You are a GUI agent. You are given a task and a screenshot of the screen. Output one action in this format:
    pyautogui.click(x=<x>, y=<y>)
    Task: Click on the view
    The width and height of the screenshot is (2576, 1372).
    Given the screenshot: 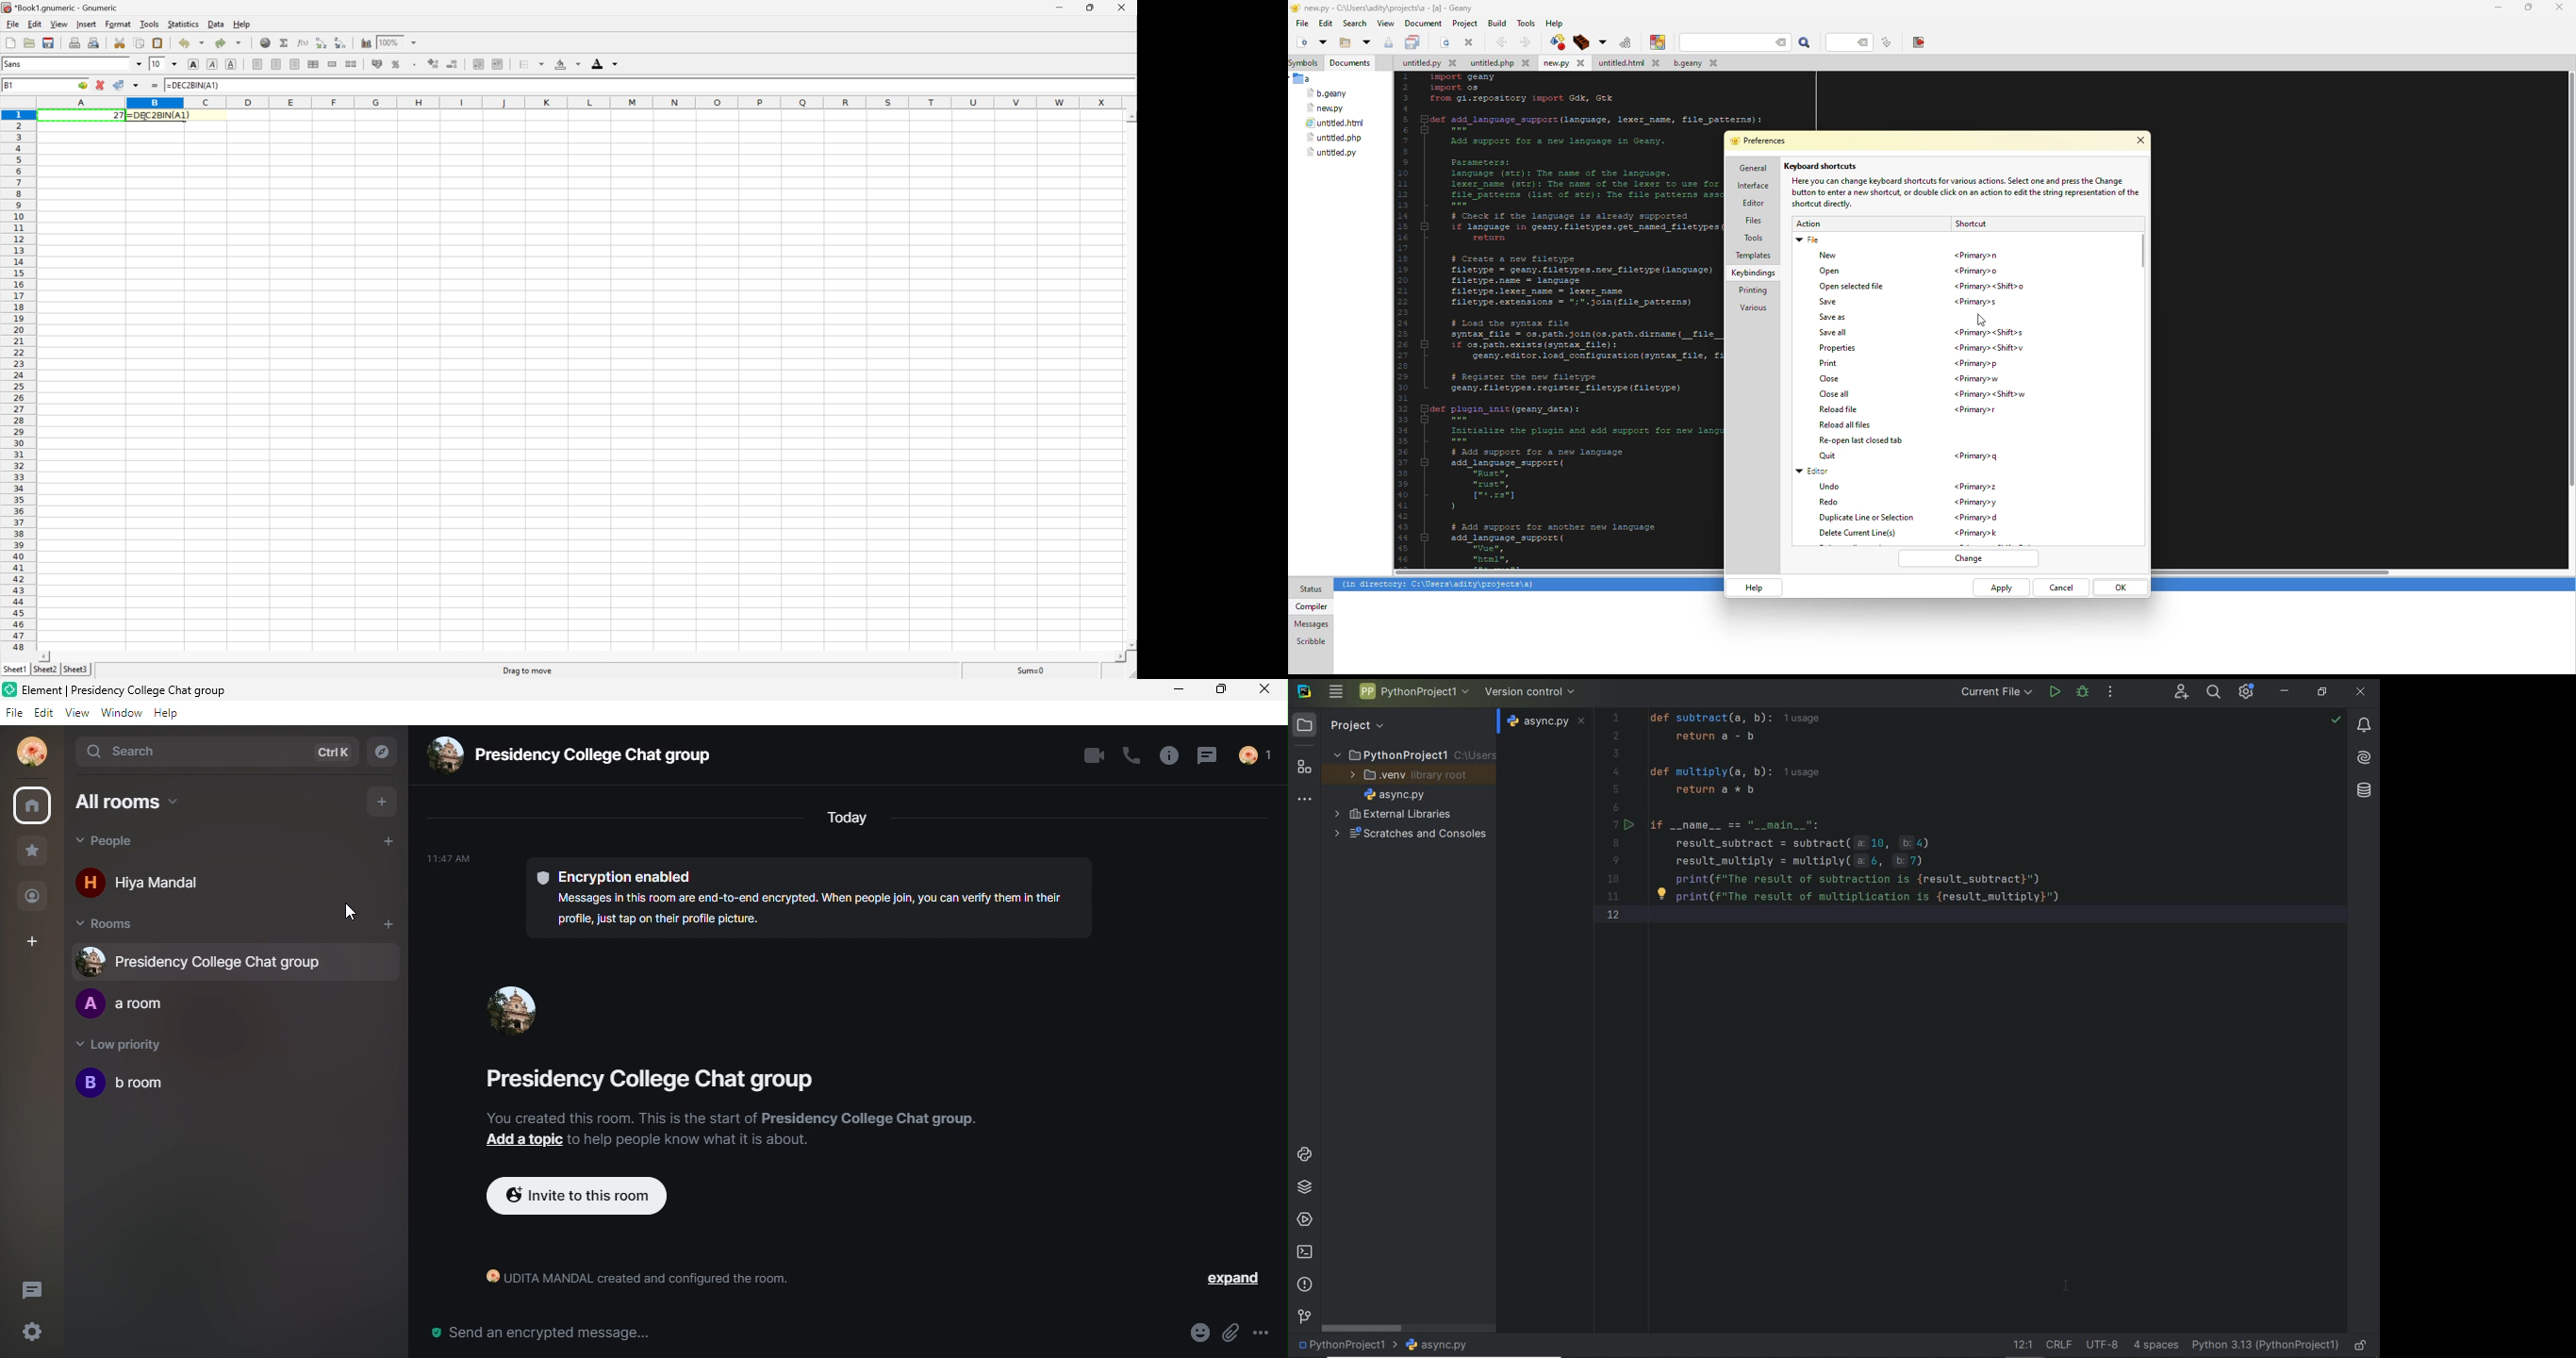 What is the action you would take?
    pyautogui.click(x=74, y=715)
    